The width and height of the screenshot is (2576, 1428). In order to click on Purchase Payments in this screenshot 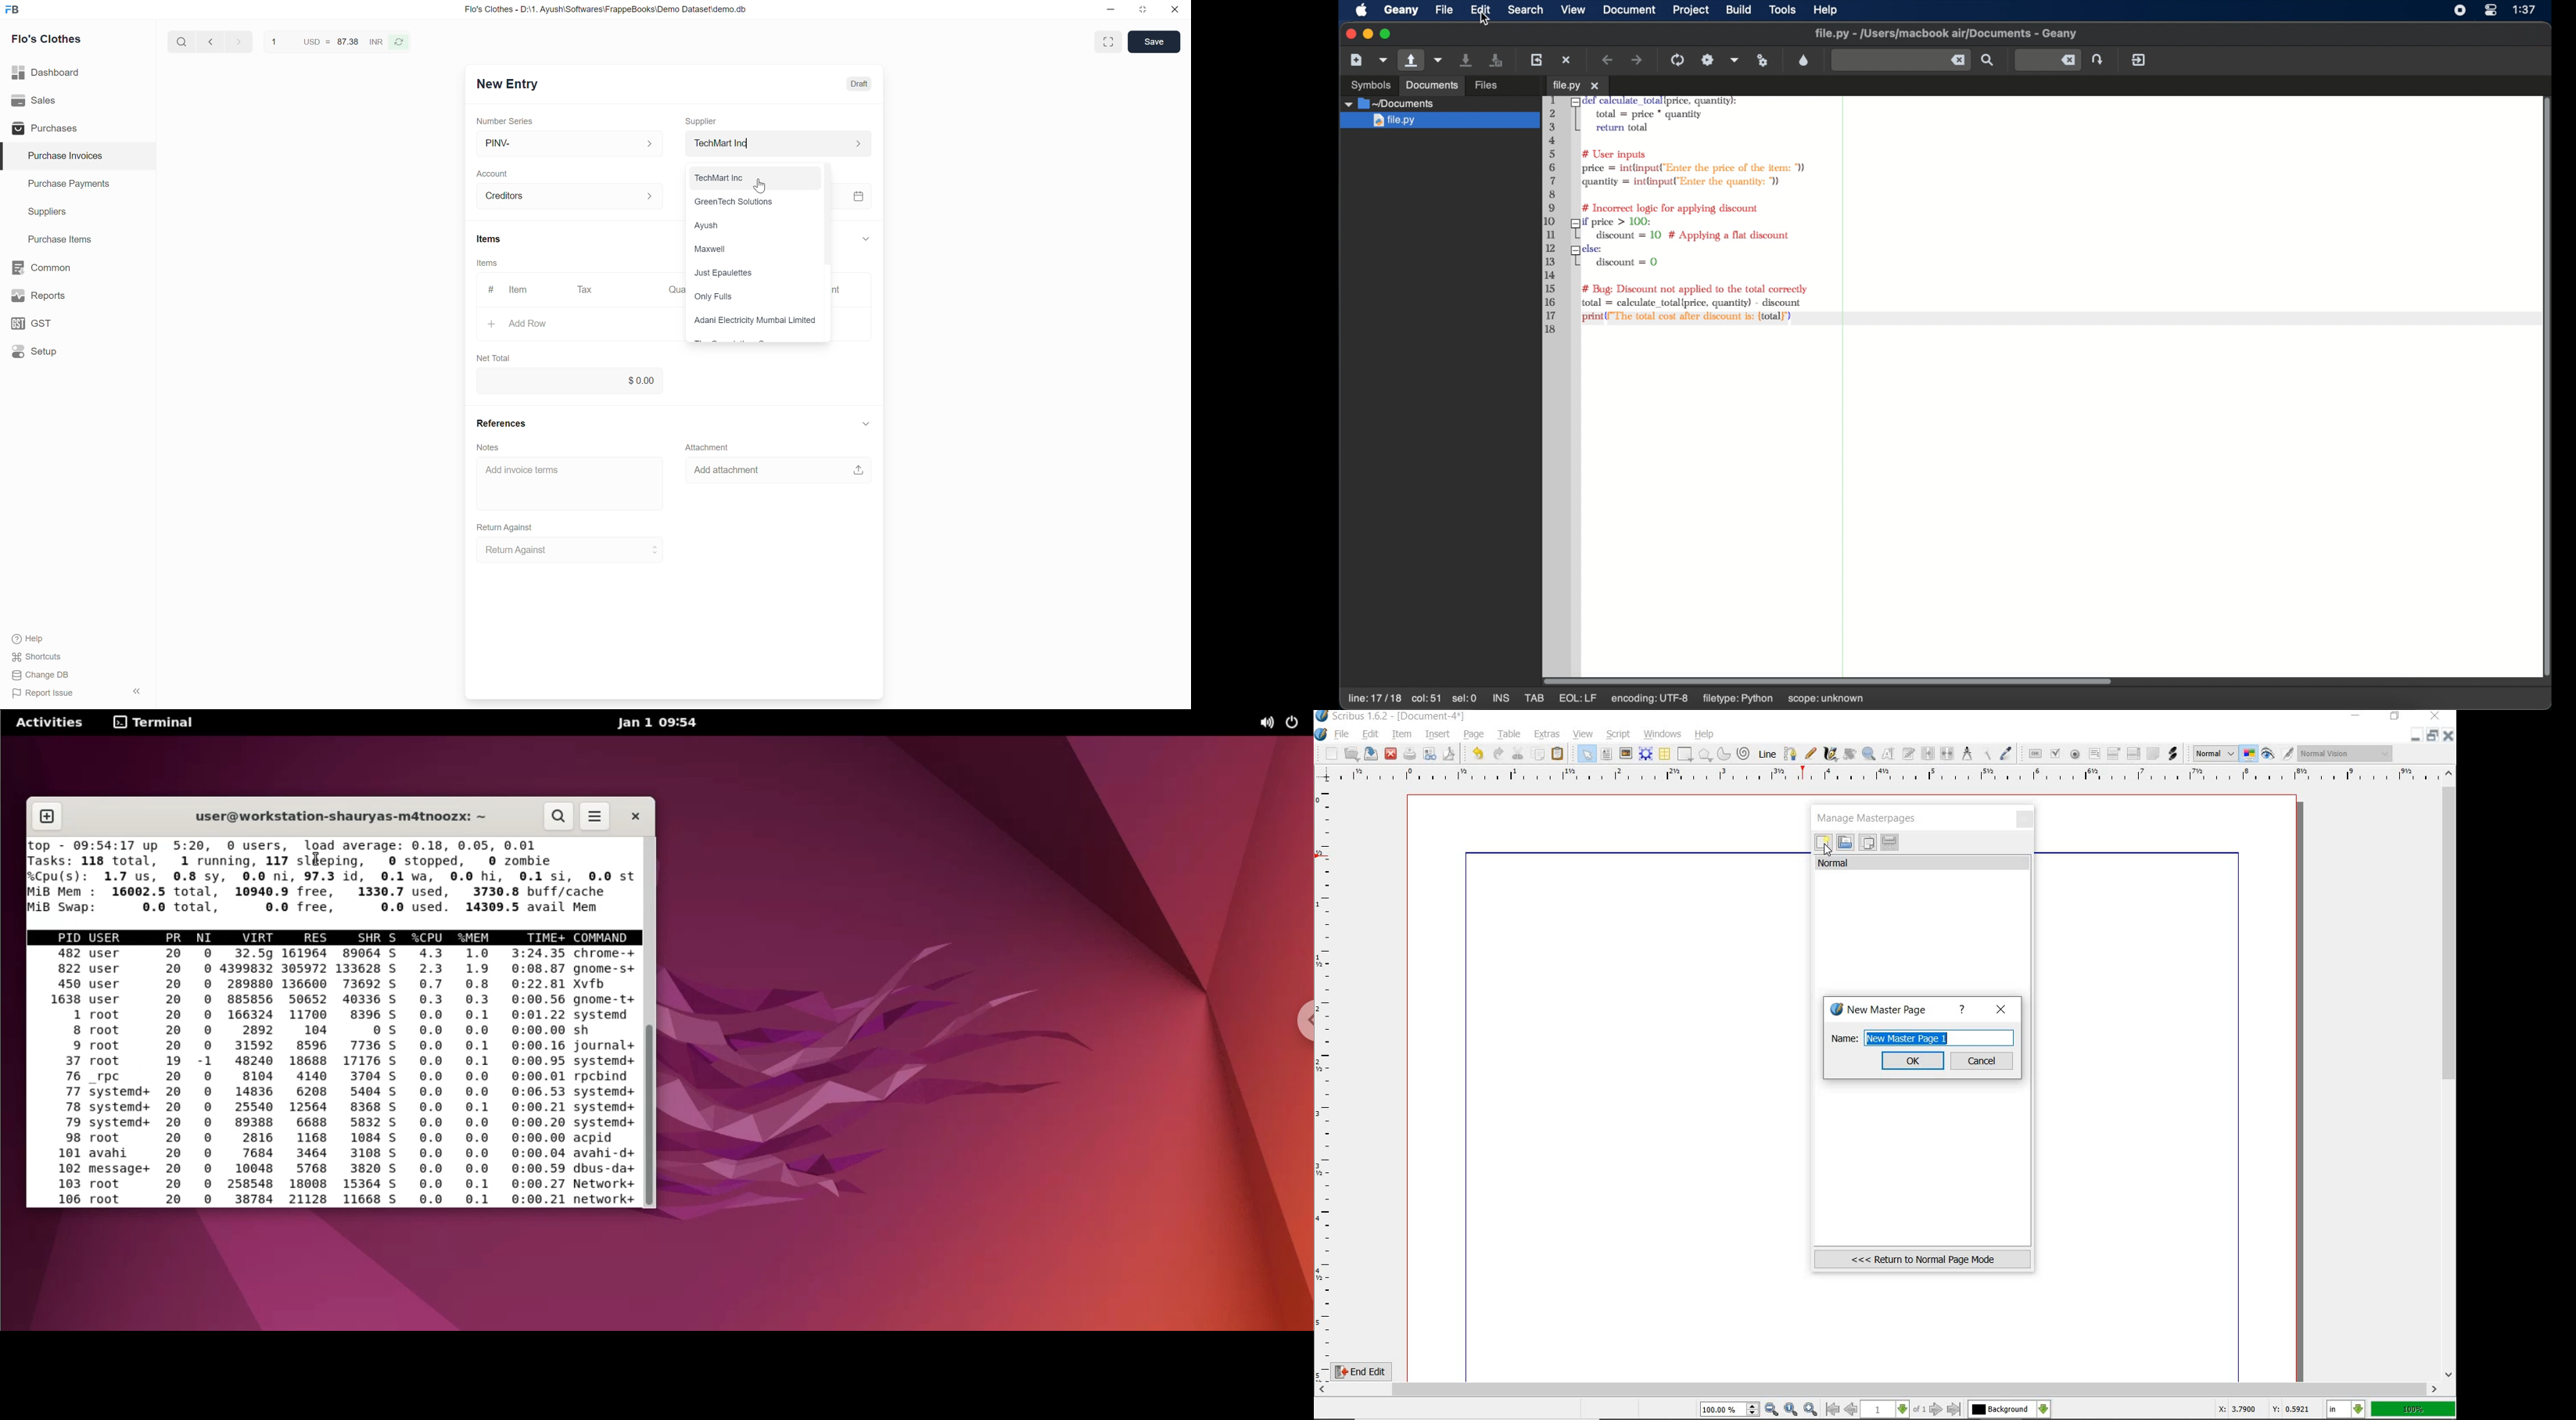, I will do `click(68, 186)`.